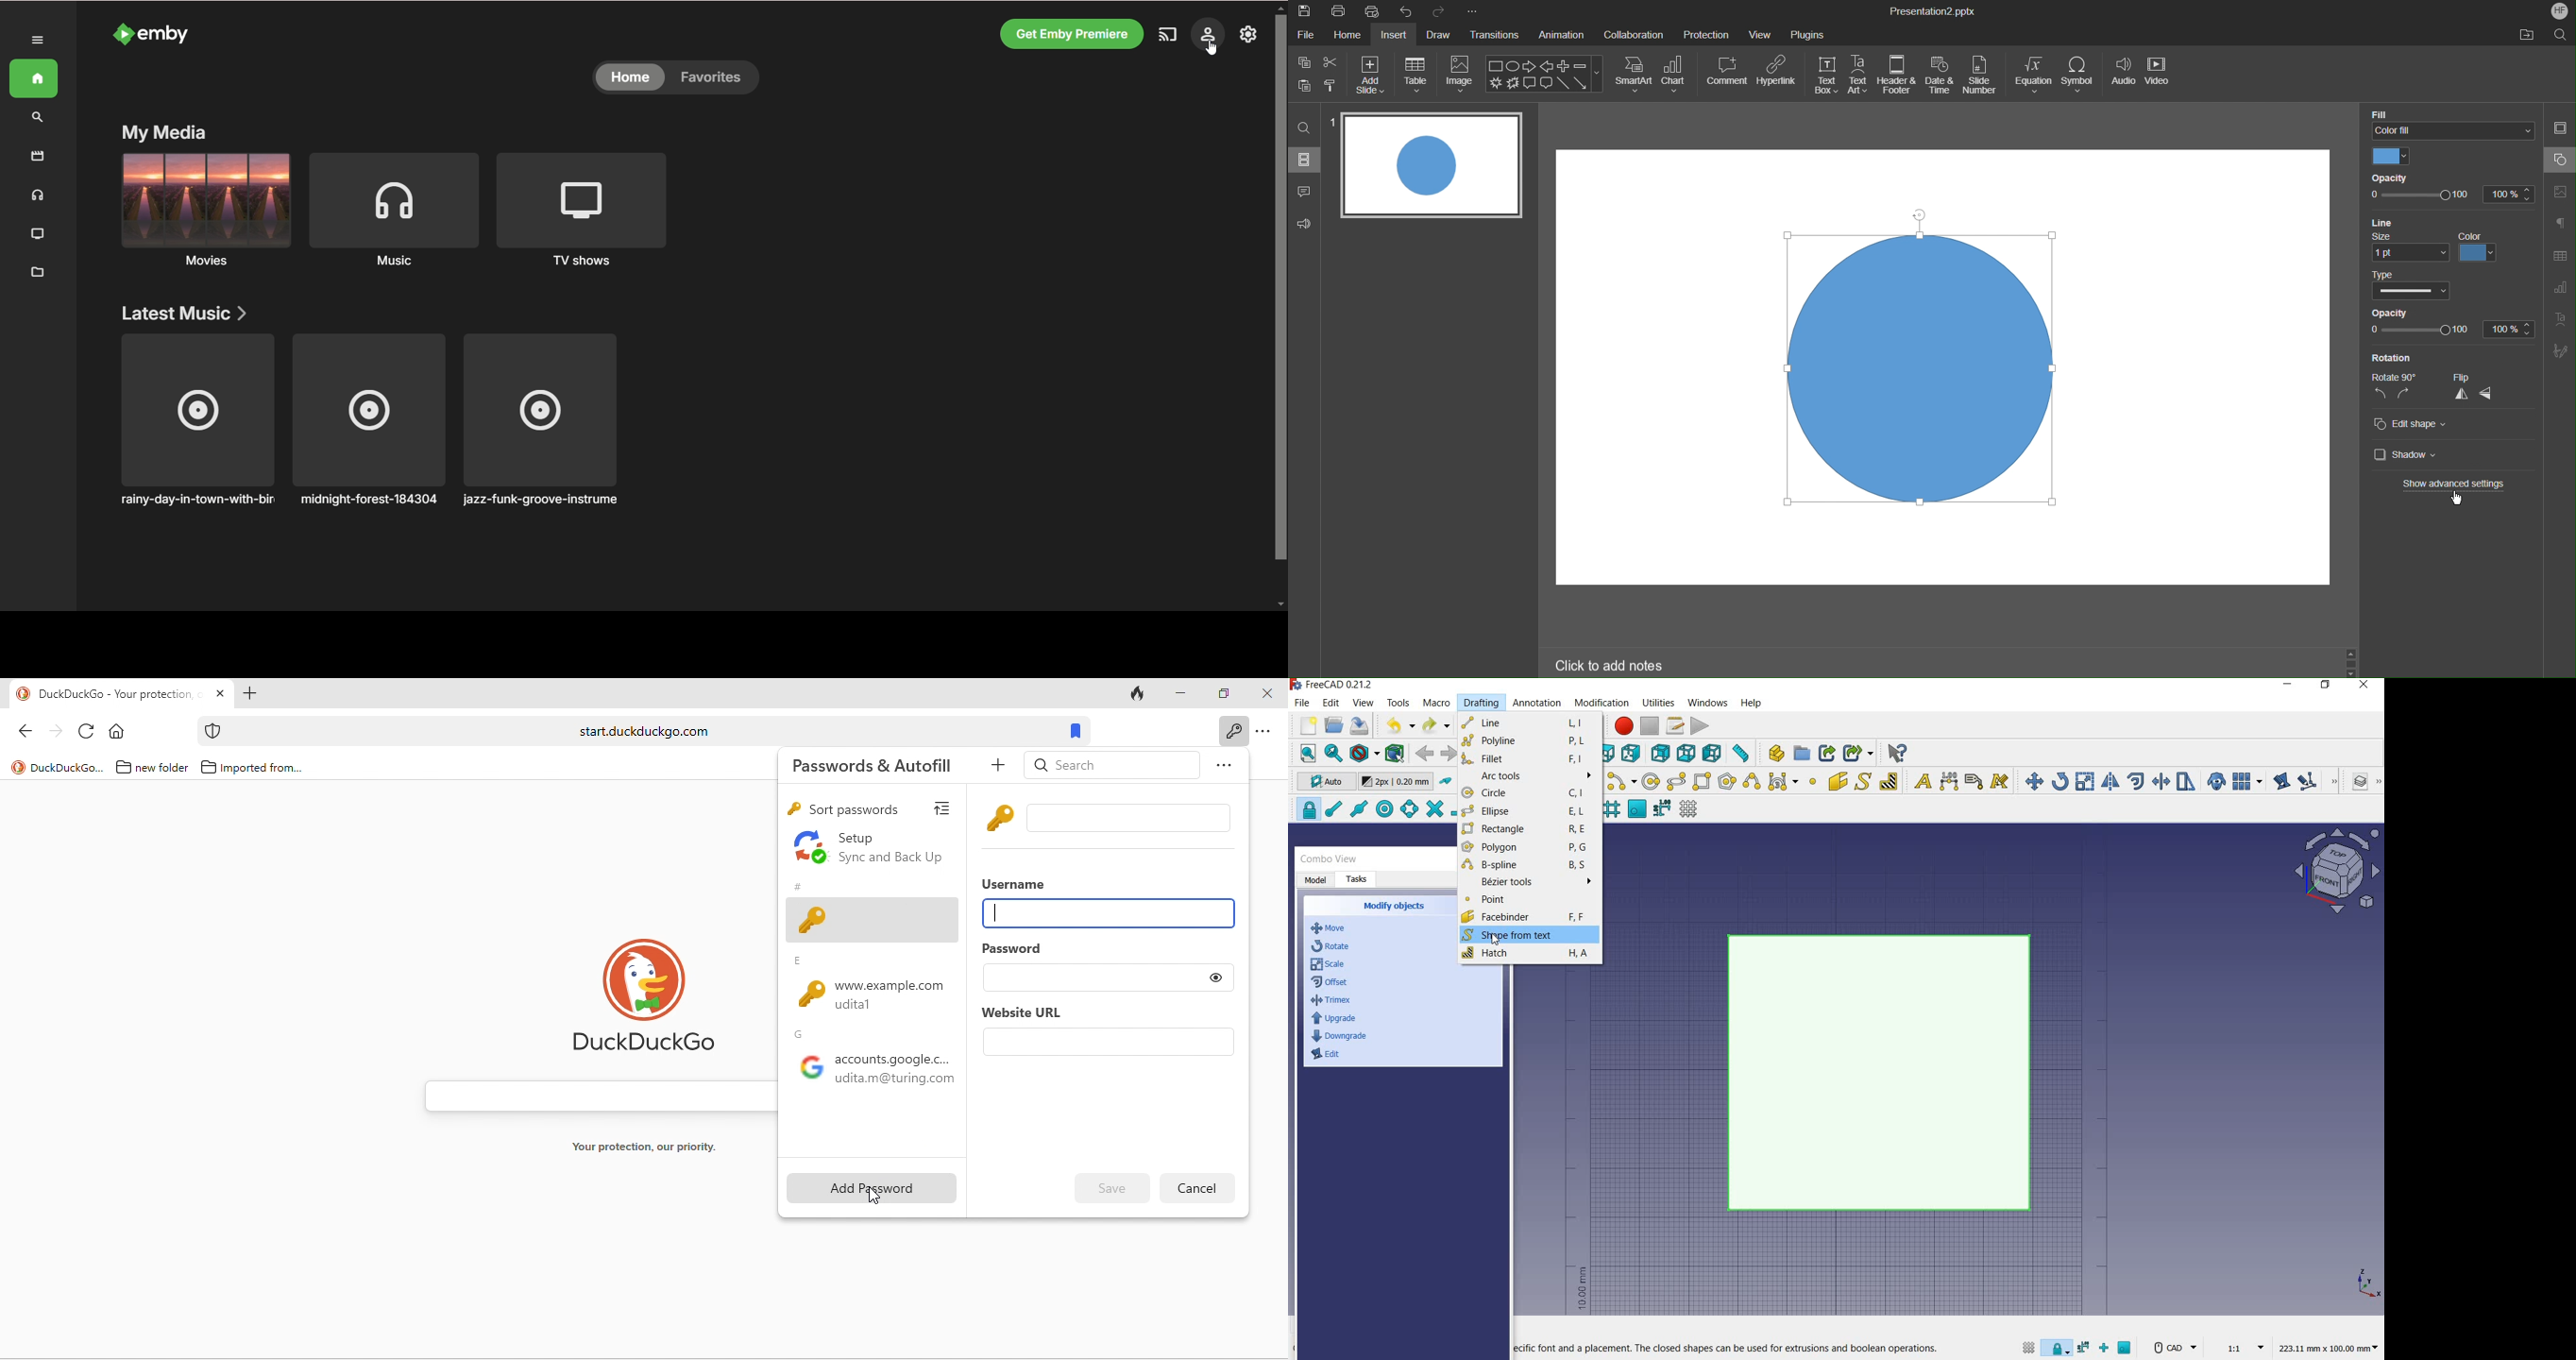 This screenshot has height=1372, width=2576. What do you see at coordinates (2489, 394) in the screenshot?
I see `horizontal` at bounding box center [2489, 394].